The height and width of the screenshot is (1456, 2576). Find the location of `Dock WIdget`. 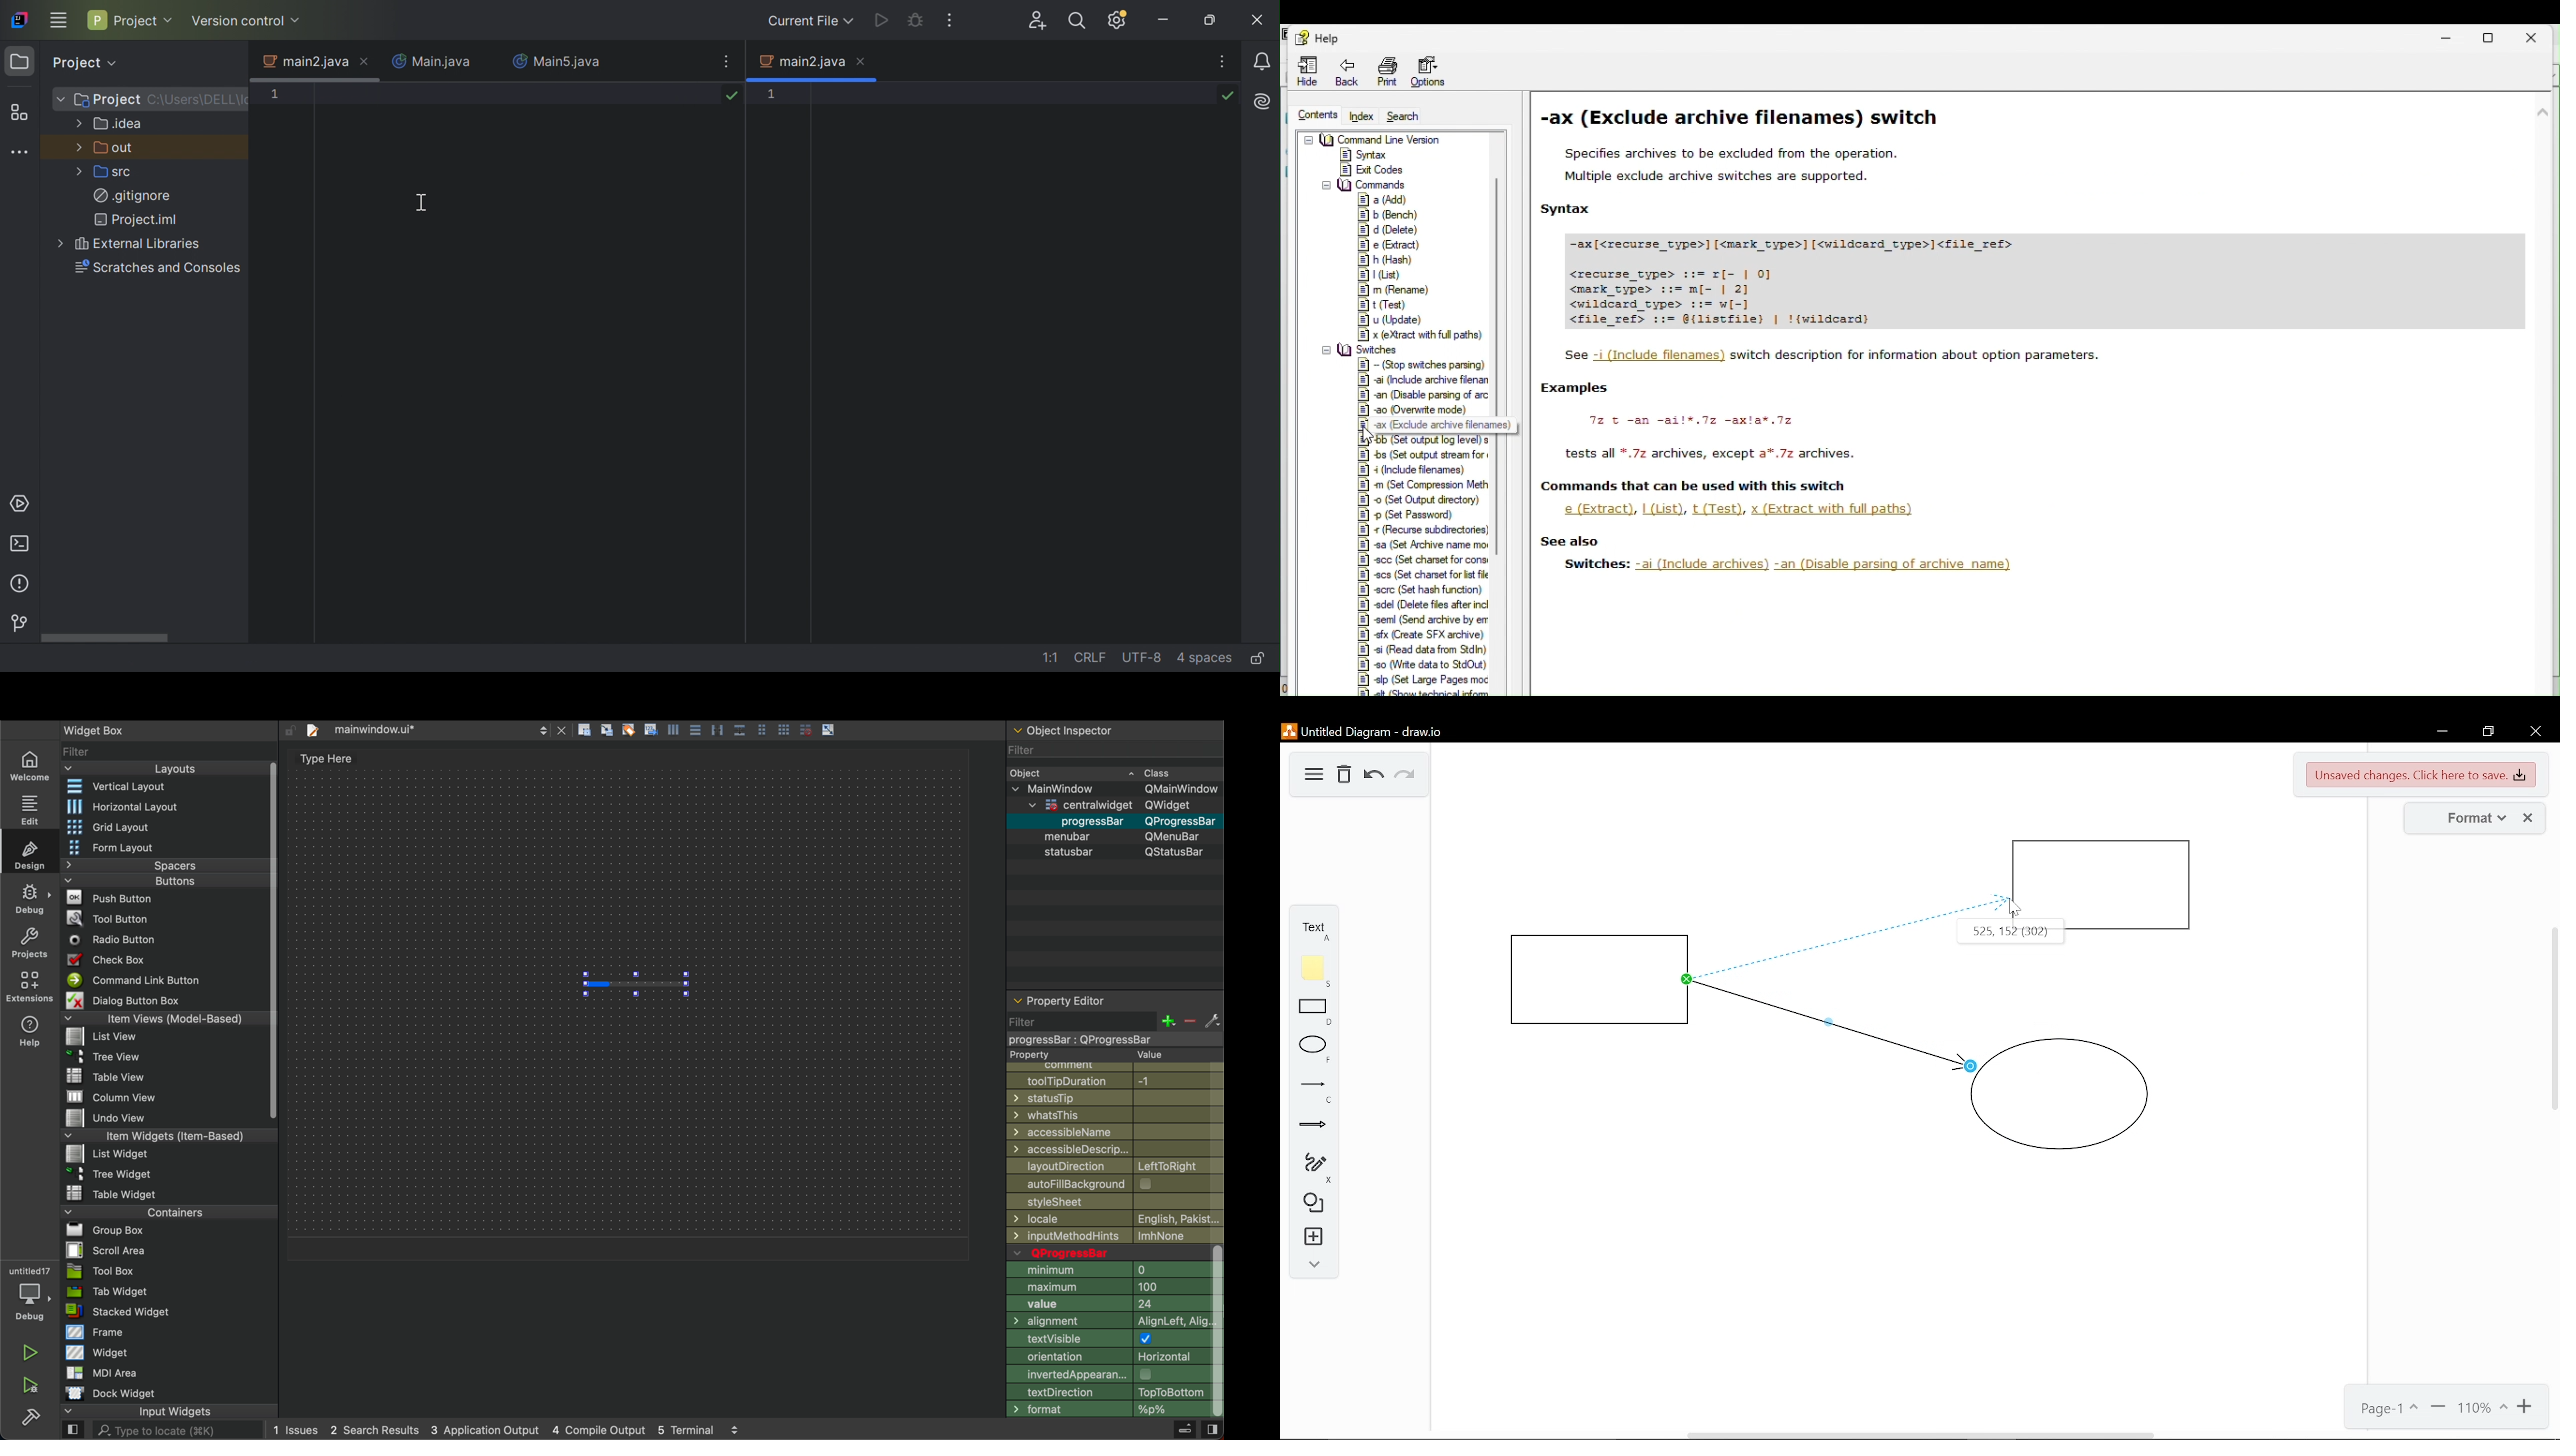

Dock WIdget is located at coordinates (111, 1393).